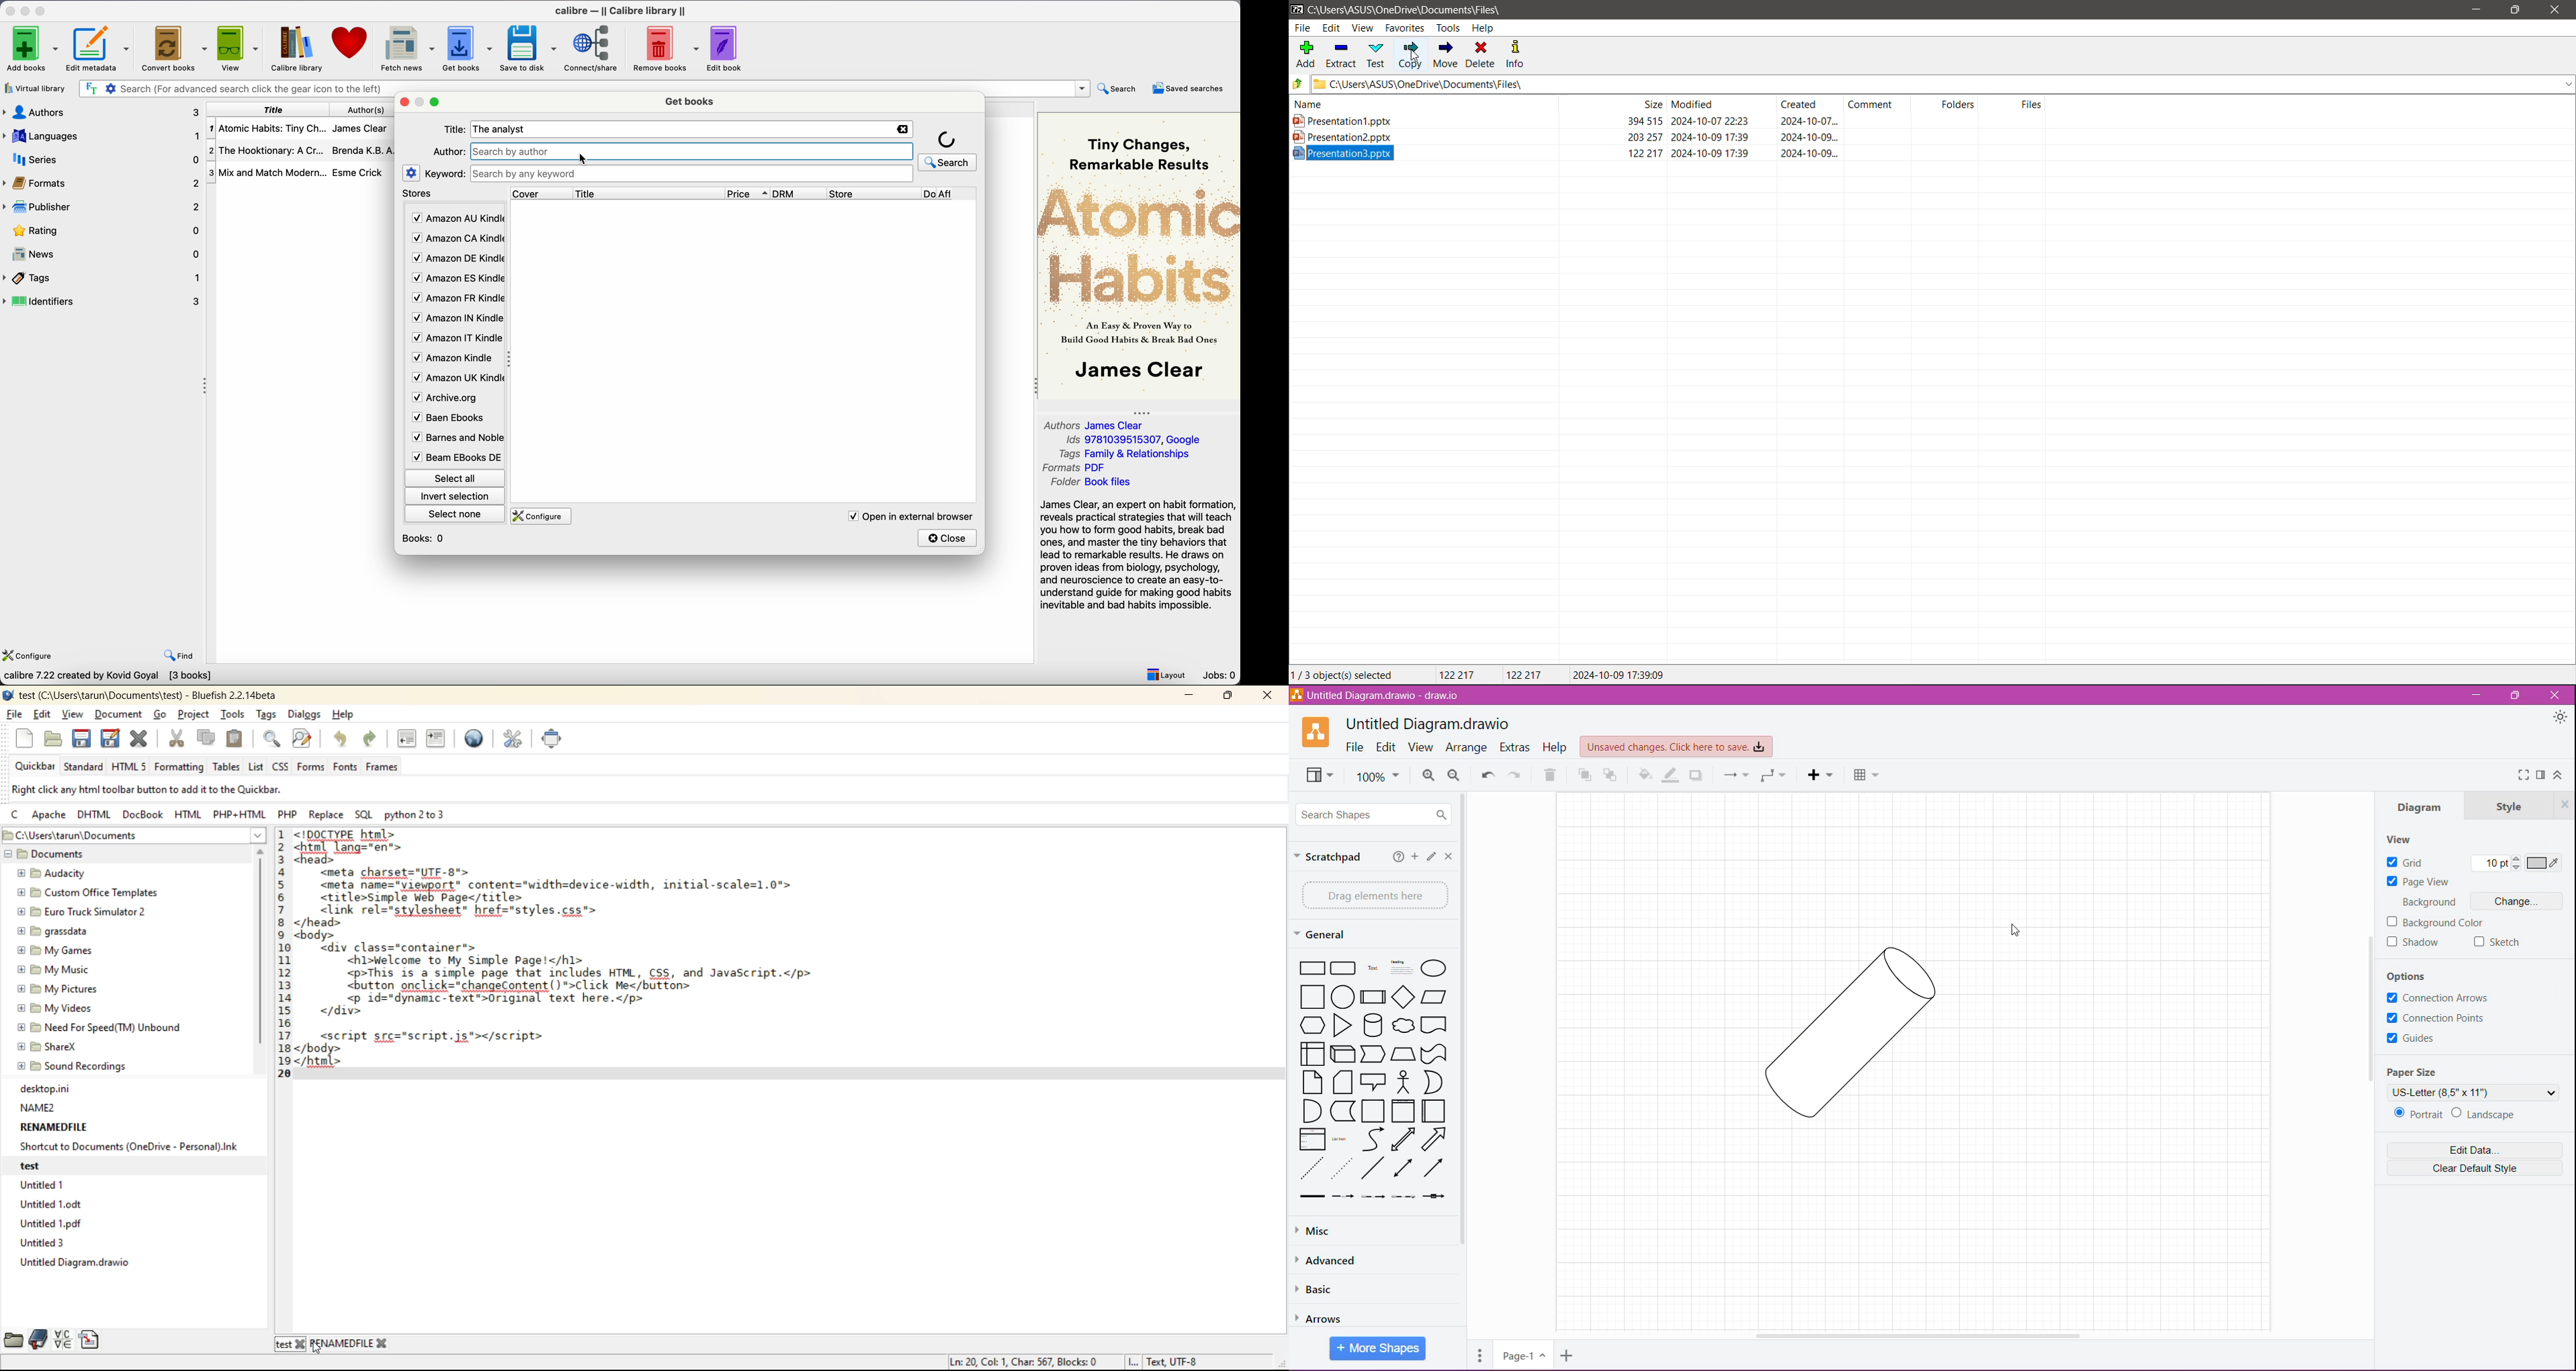 The image size is (2576, 1372). What do you see at coordinates (349, 45) in the screenshot?
I see `donate` at bounding box center [349, 45].